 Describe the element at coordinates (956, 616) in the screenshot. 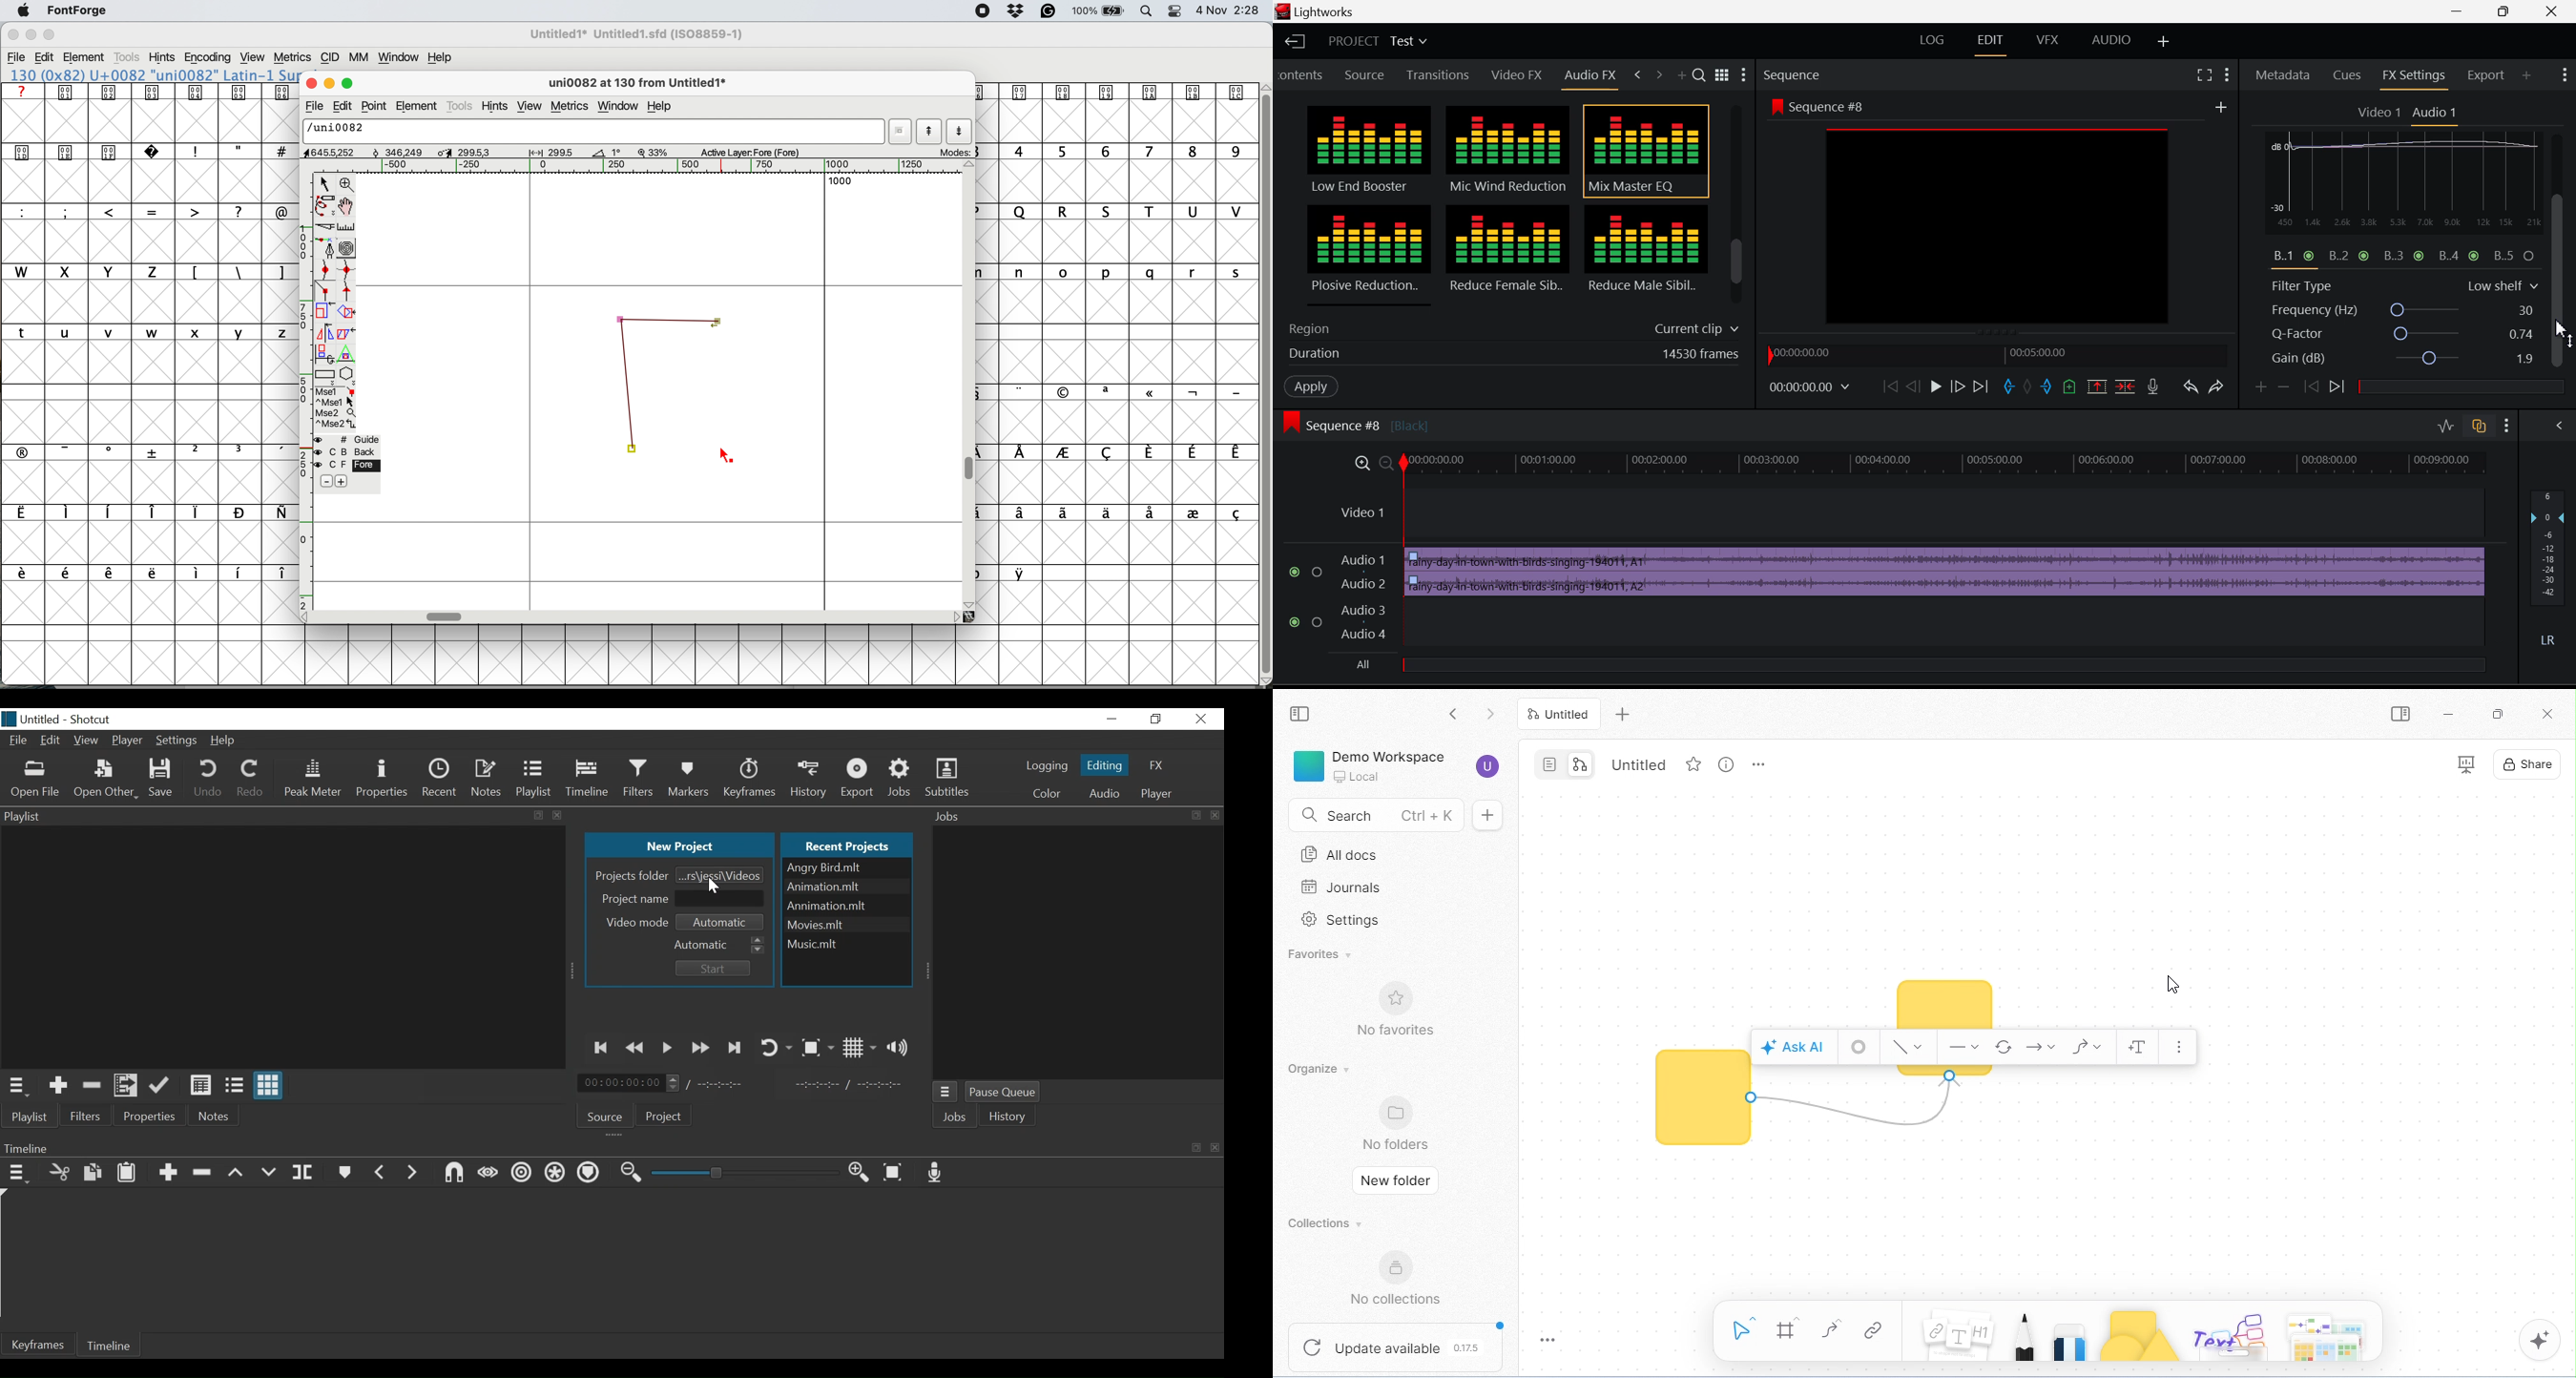

I see `scroll button` at that location.